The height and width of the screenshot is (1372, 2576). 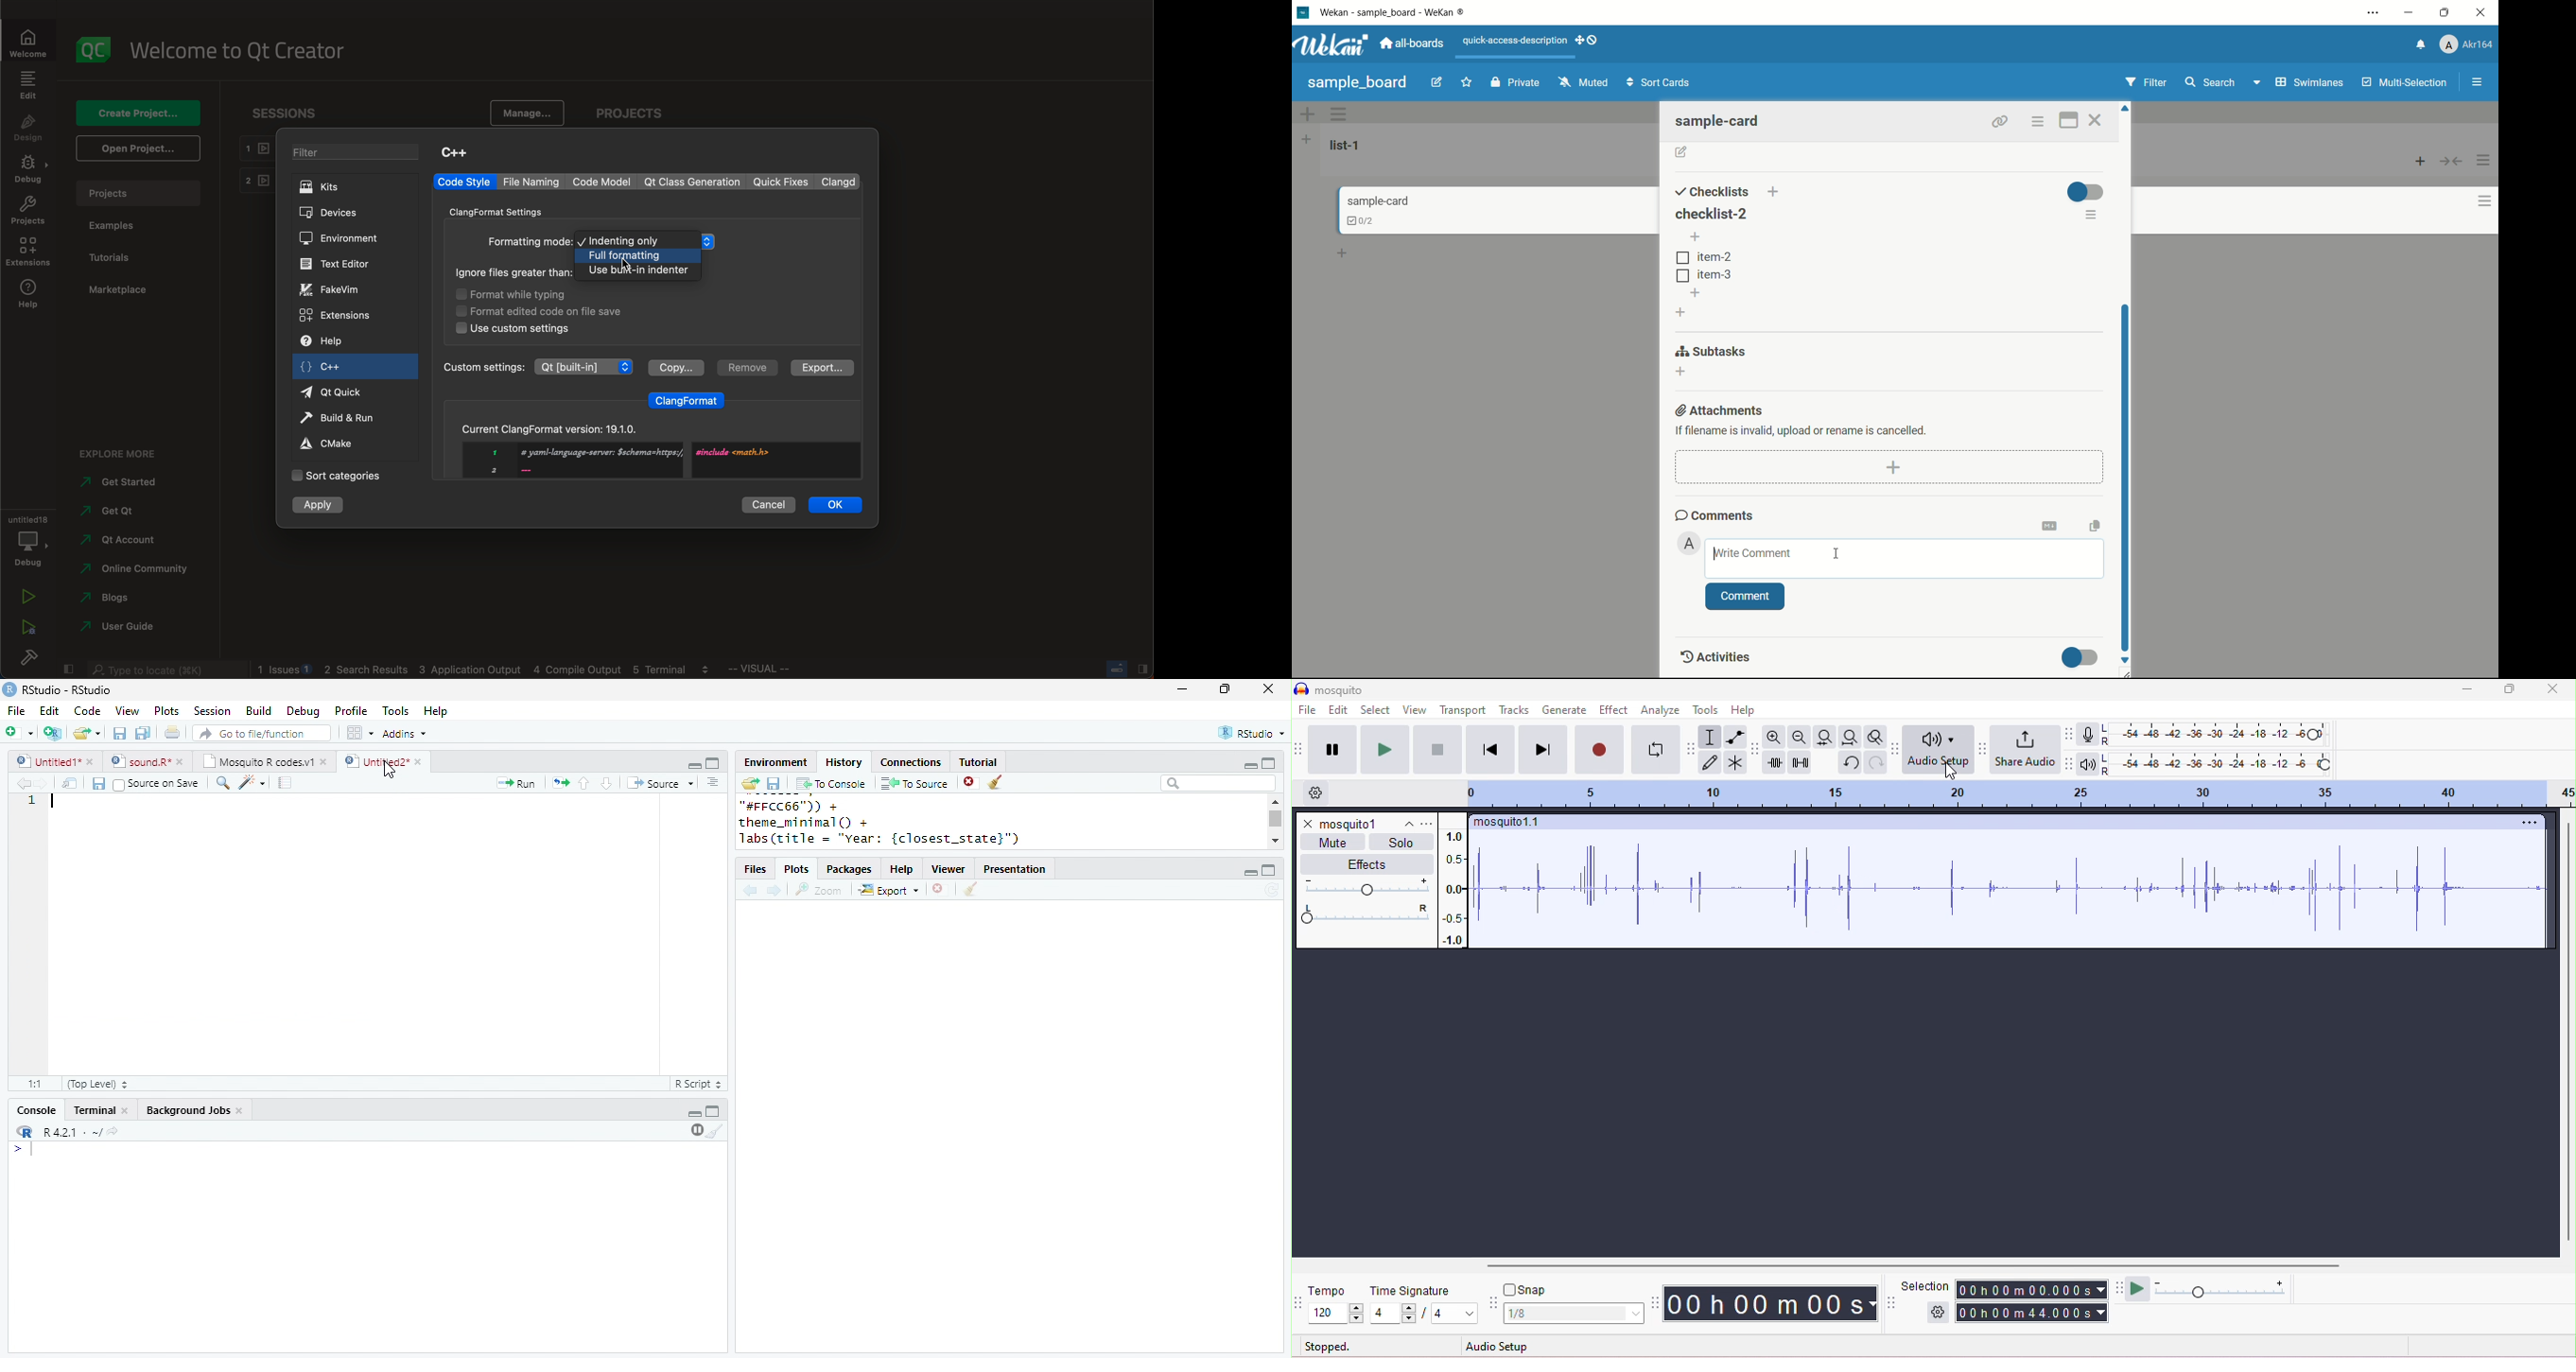 What do you see at coordinates (405, 734) in the screenshot?
I see `Addins` at bounding box center [405, 734].